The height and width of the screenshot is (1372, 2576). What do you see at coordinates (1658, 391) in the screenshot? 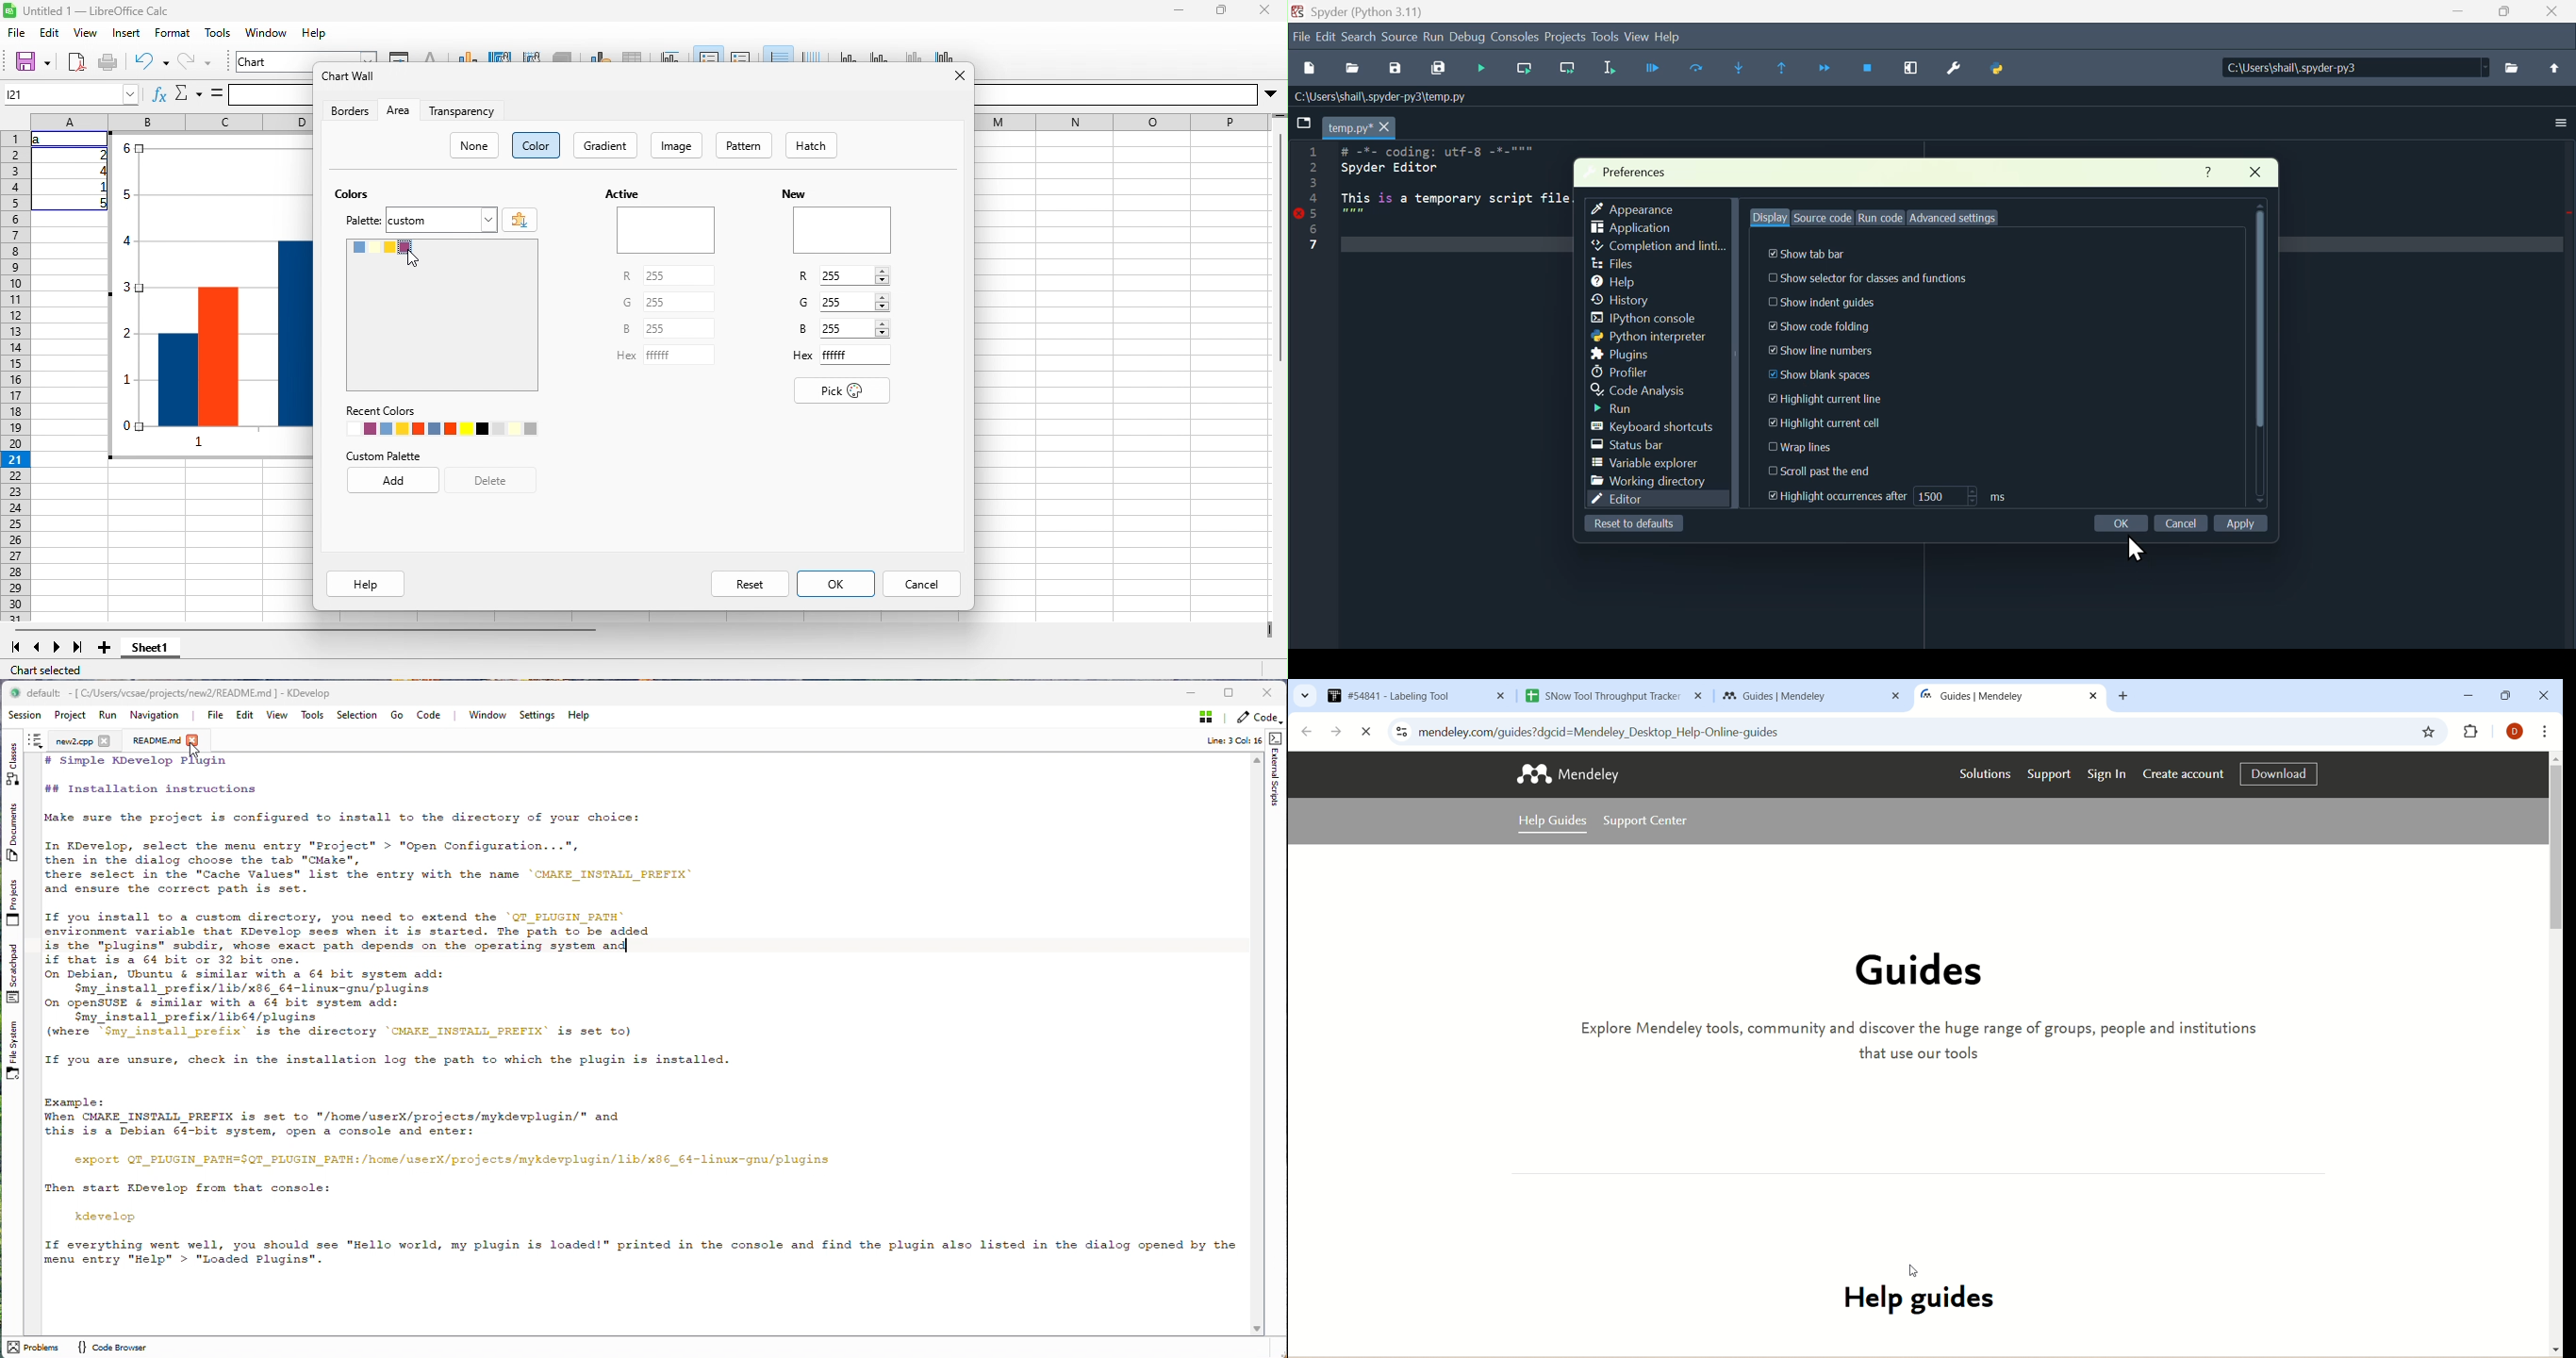
I see `code analysis` at bounding box center [1658, 391].